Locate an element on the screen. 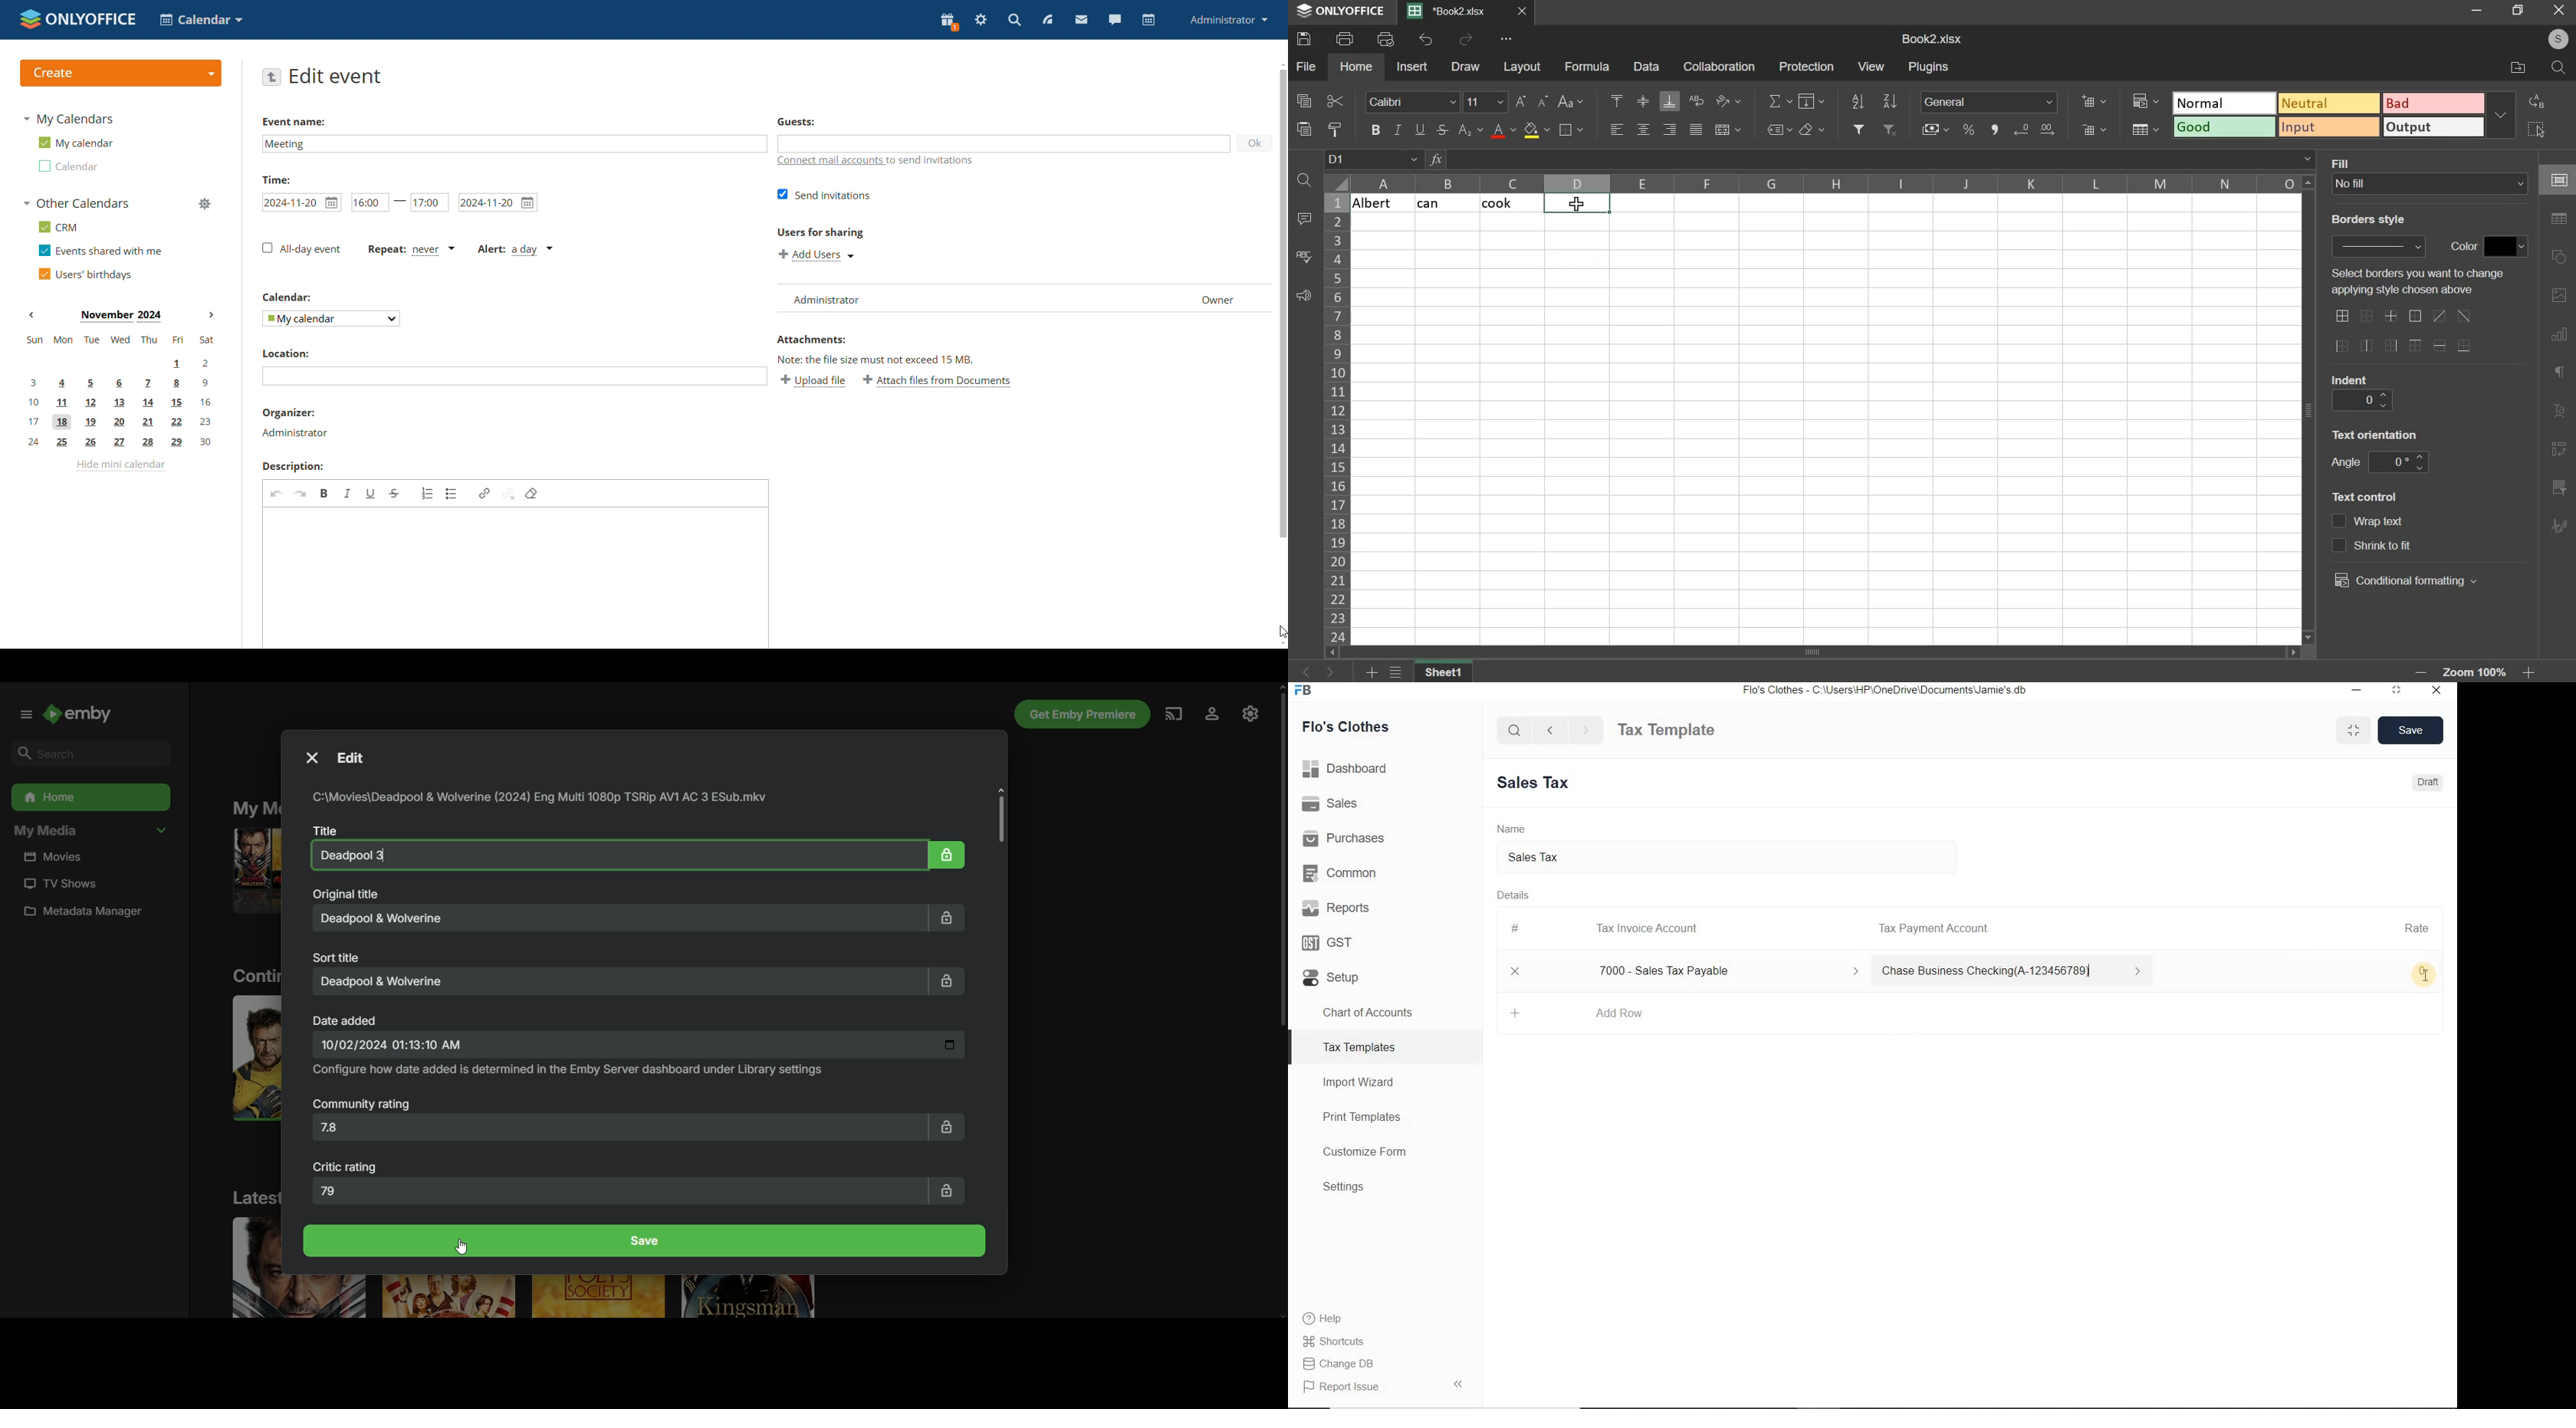 The width and height of the screenshot is (2576, 1428). go forward is located at coordinates (1340, 672).